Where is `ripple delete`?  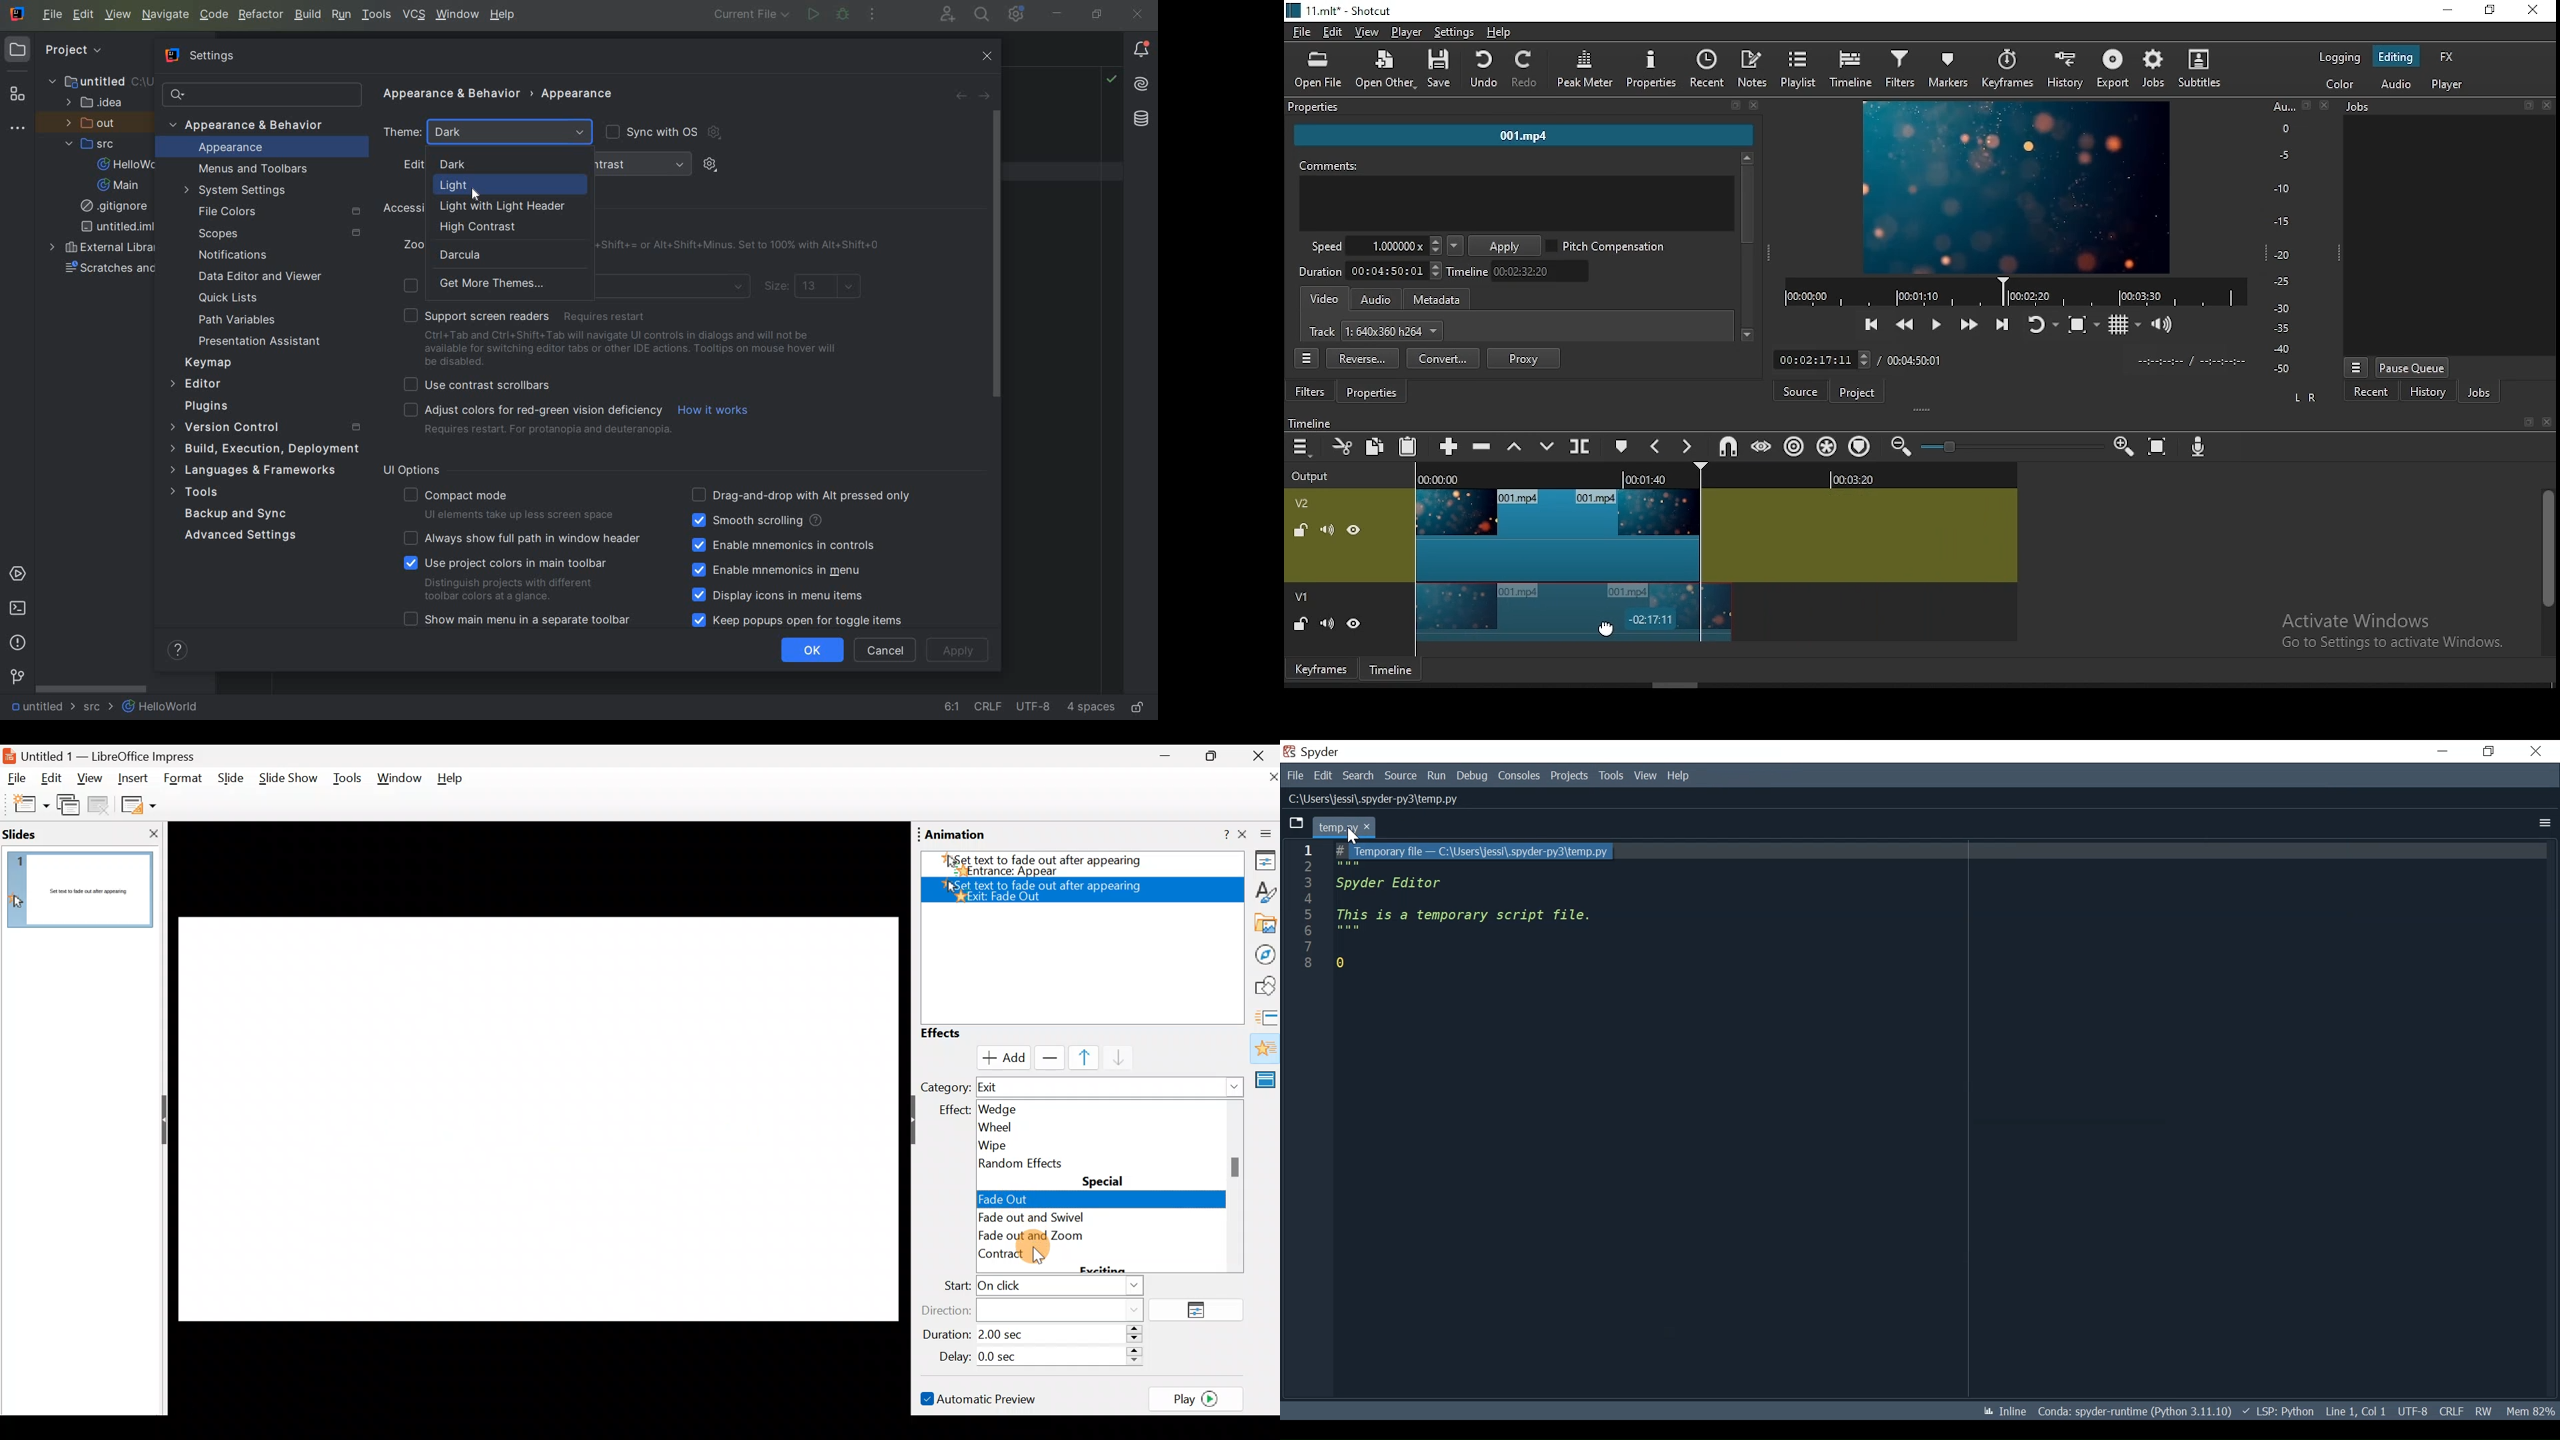
ripple delete is located at coordinates (1485, 445).